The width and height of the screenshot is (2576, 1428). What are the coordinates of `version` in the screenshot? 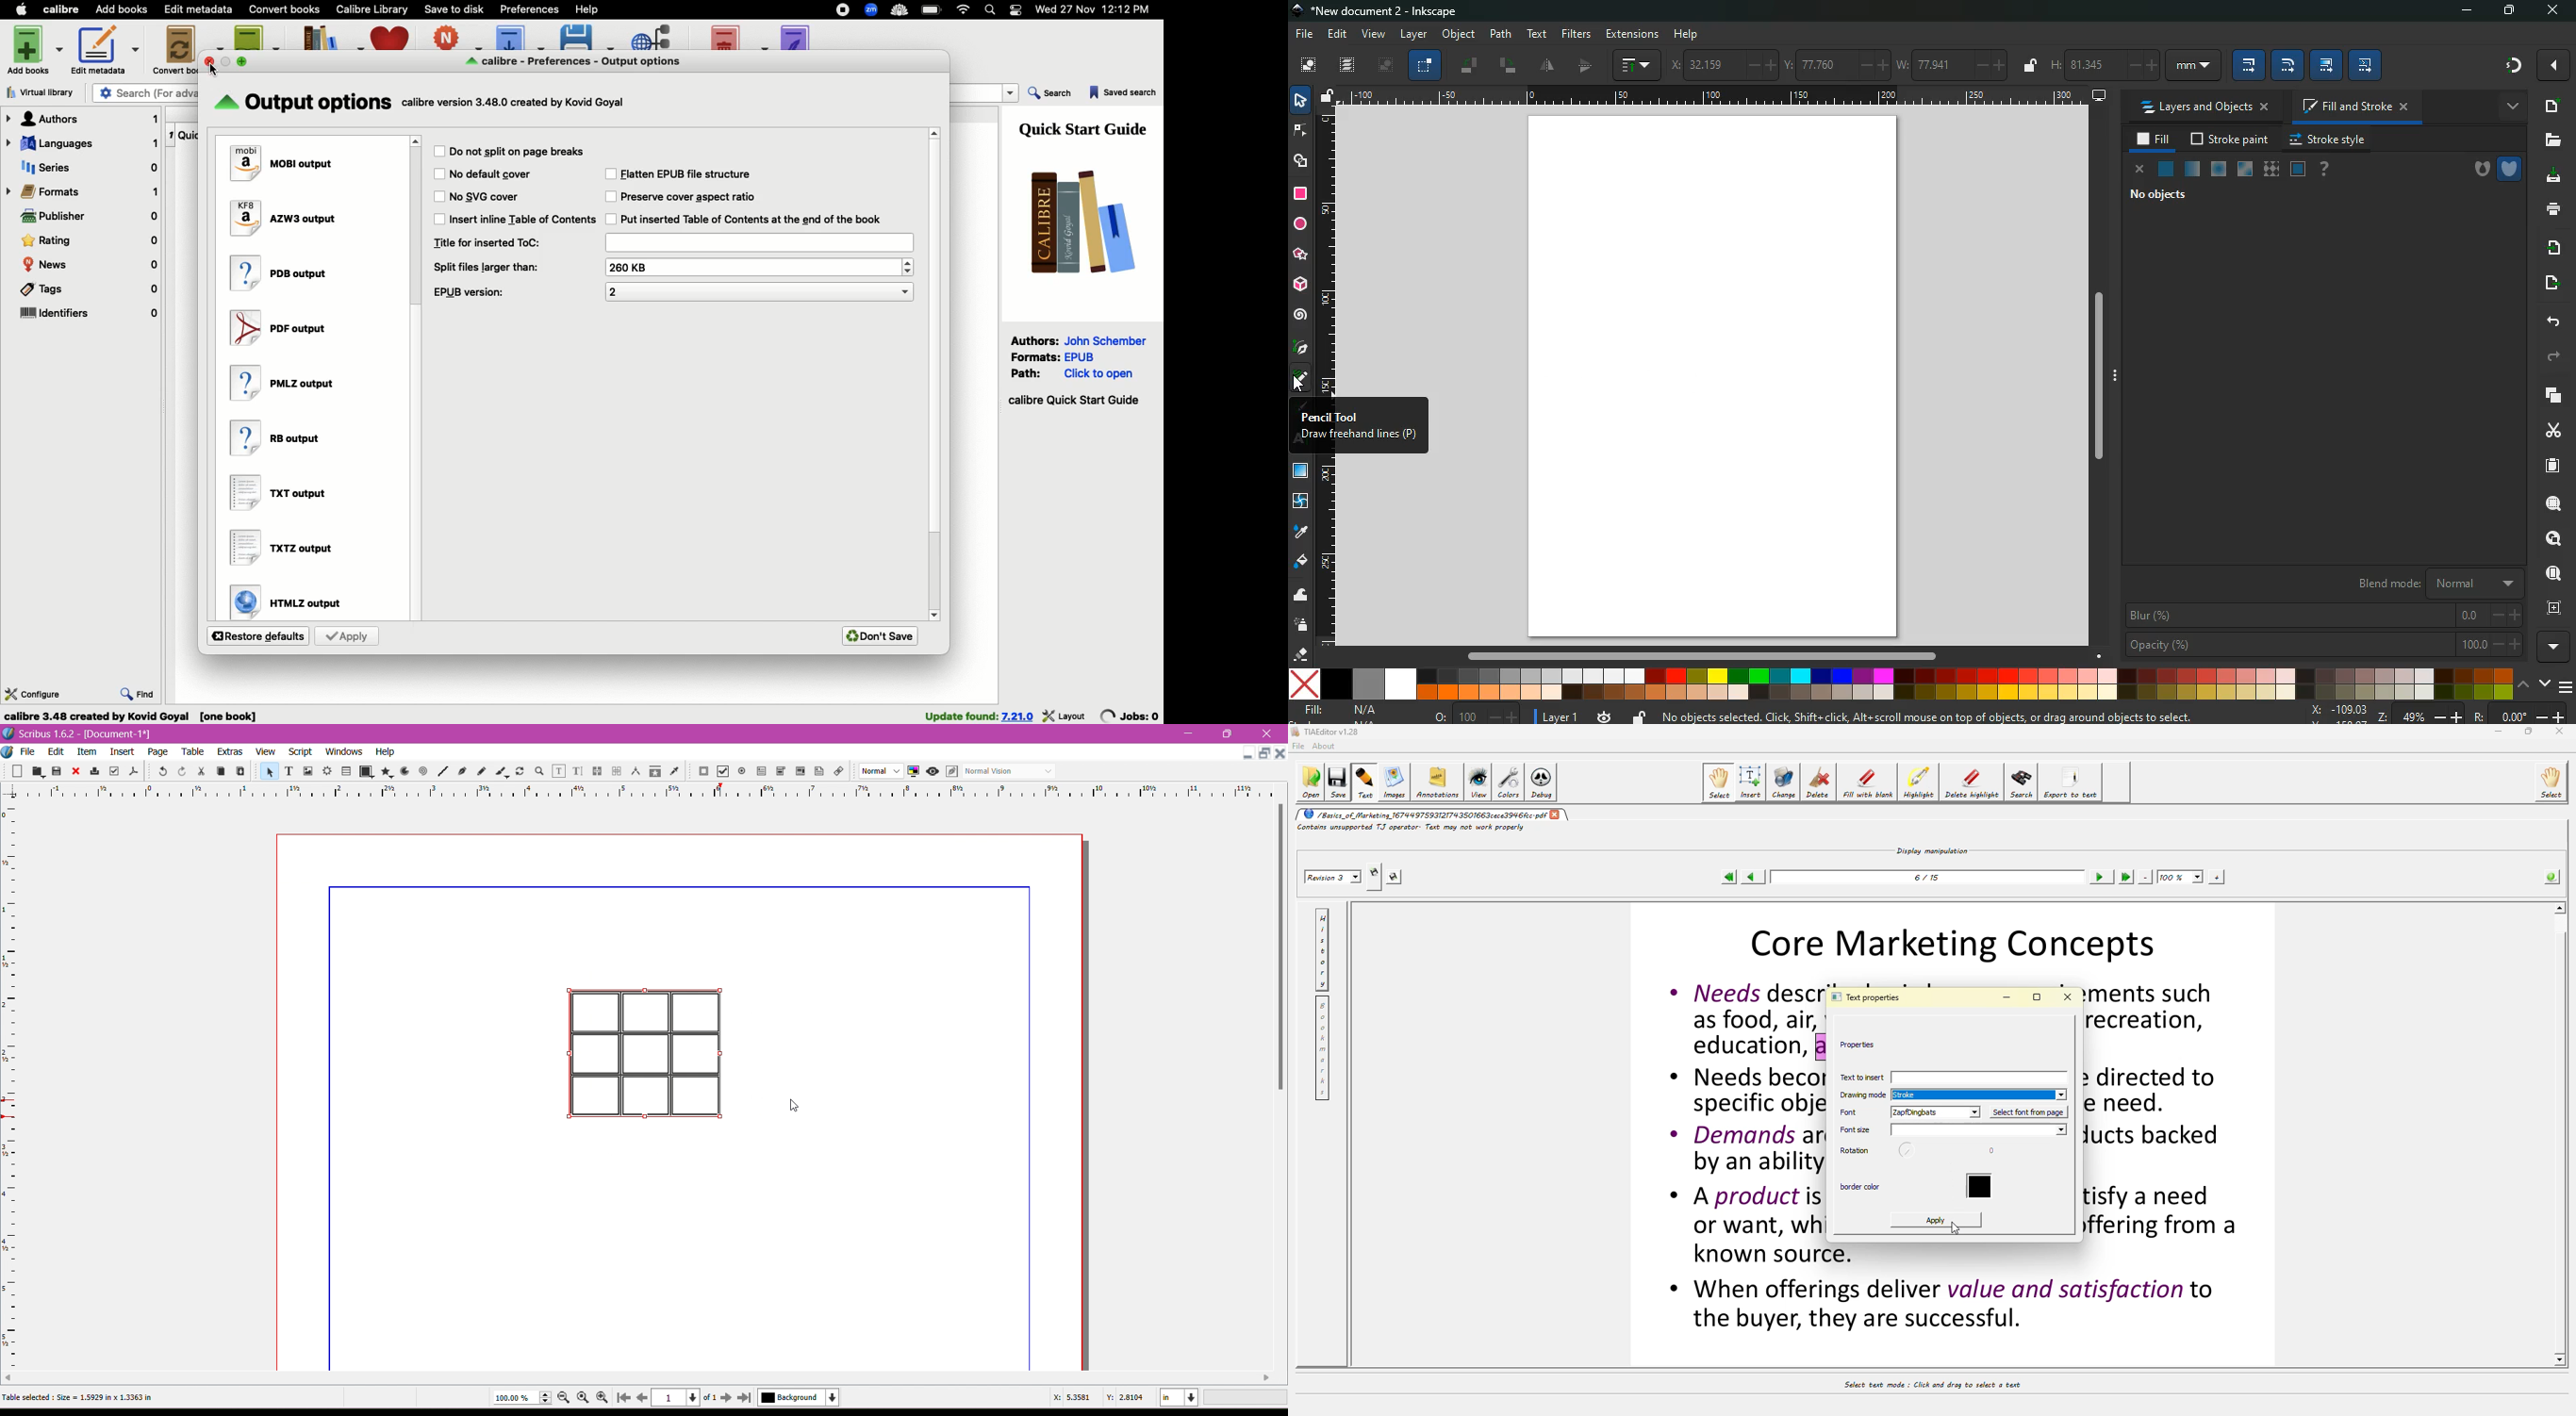 It's located at (1018, 716).